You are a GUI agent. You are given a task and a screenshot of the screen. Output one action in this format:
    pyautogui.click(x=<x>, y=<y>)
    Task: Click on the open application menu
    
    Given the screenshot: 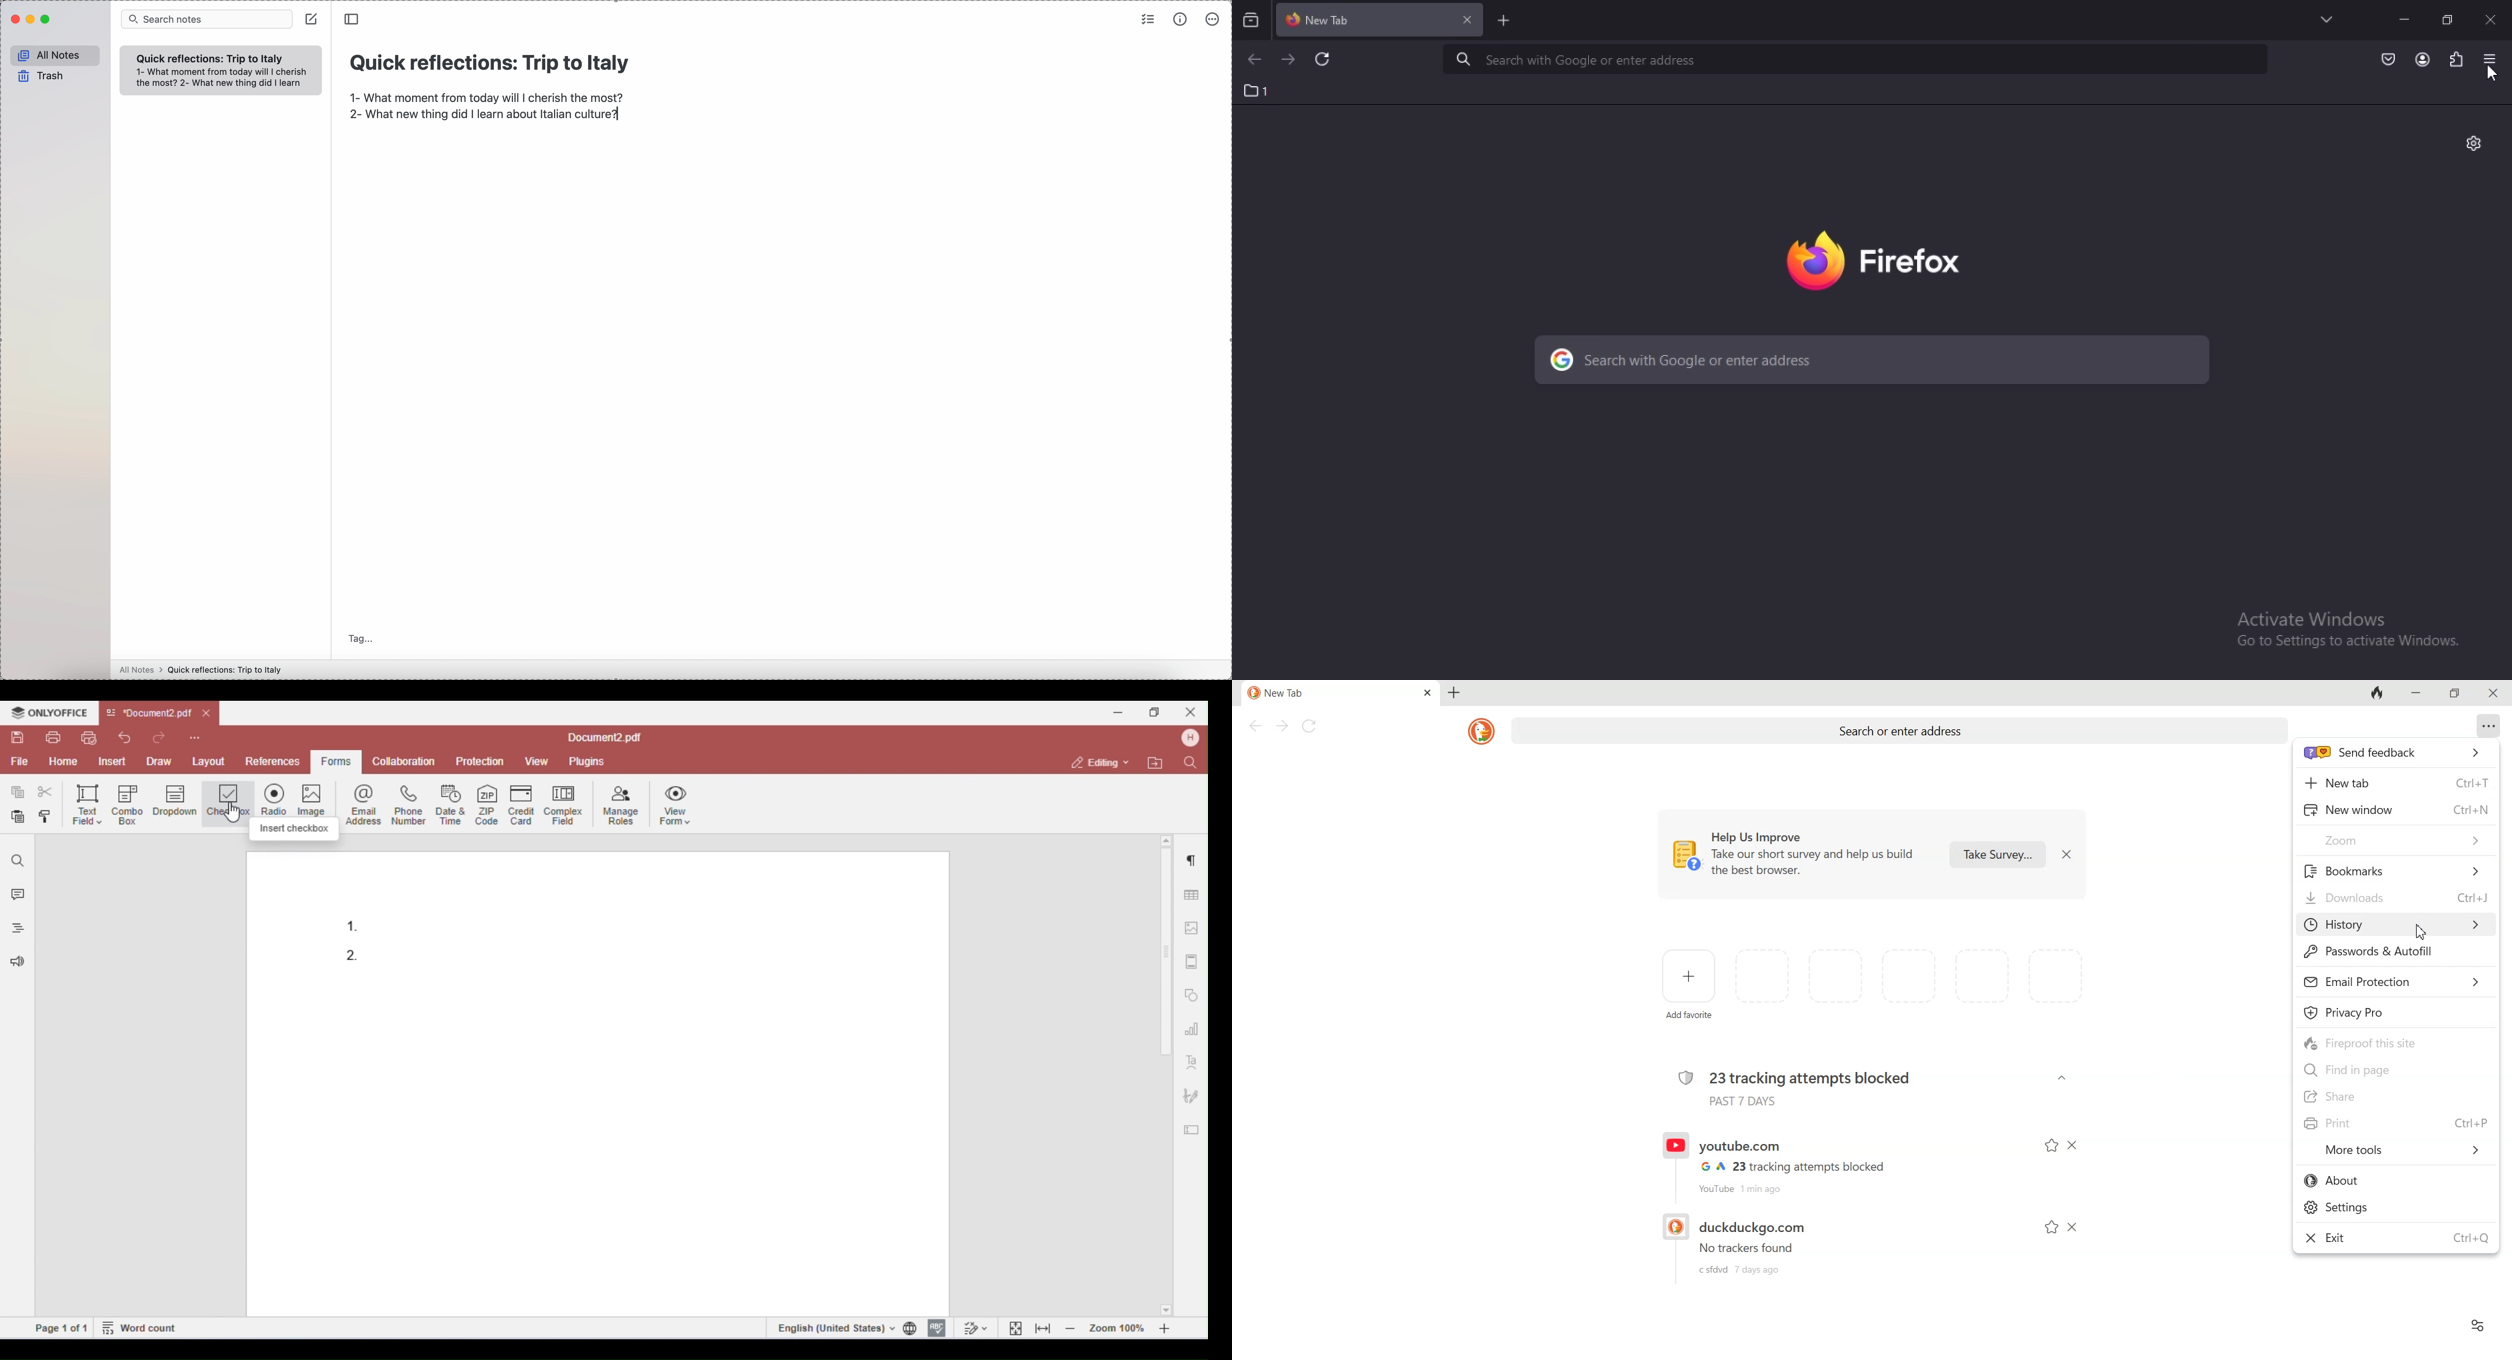 What is the action you would take?
    pyautogui.click(x=2487, y=59)
    